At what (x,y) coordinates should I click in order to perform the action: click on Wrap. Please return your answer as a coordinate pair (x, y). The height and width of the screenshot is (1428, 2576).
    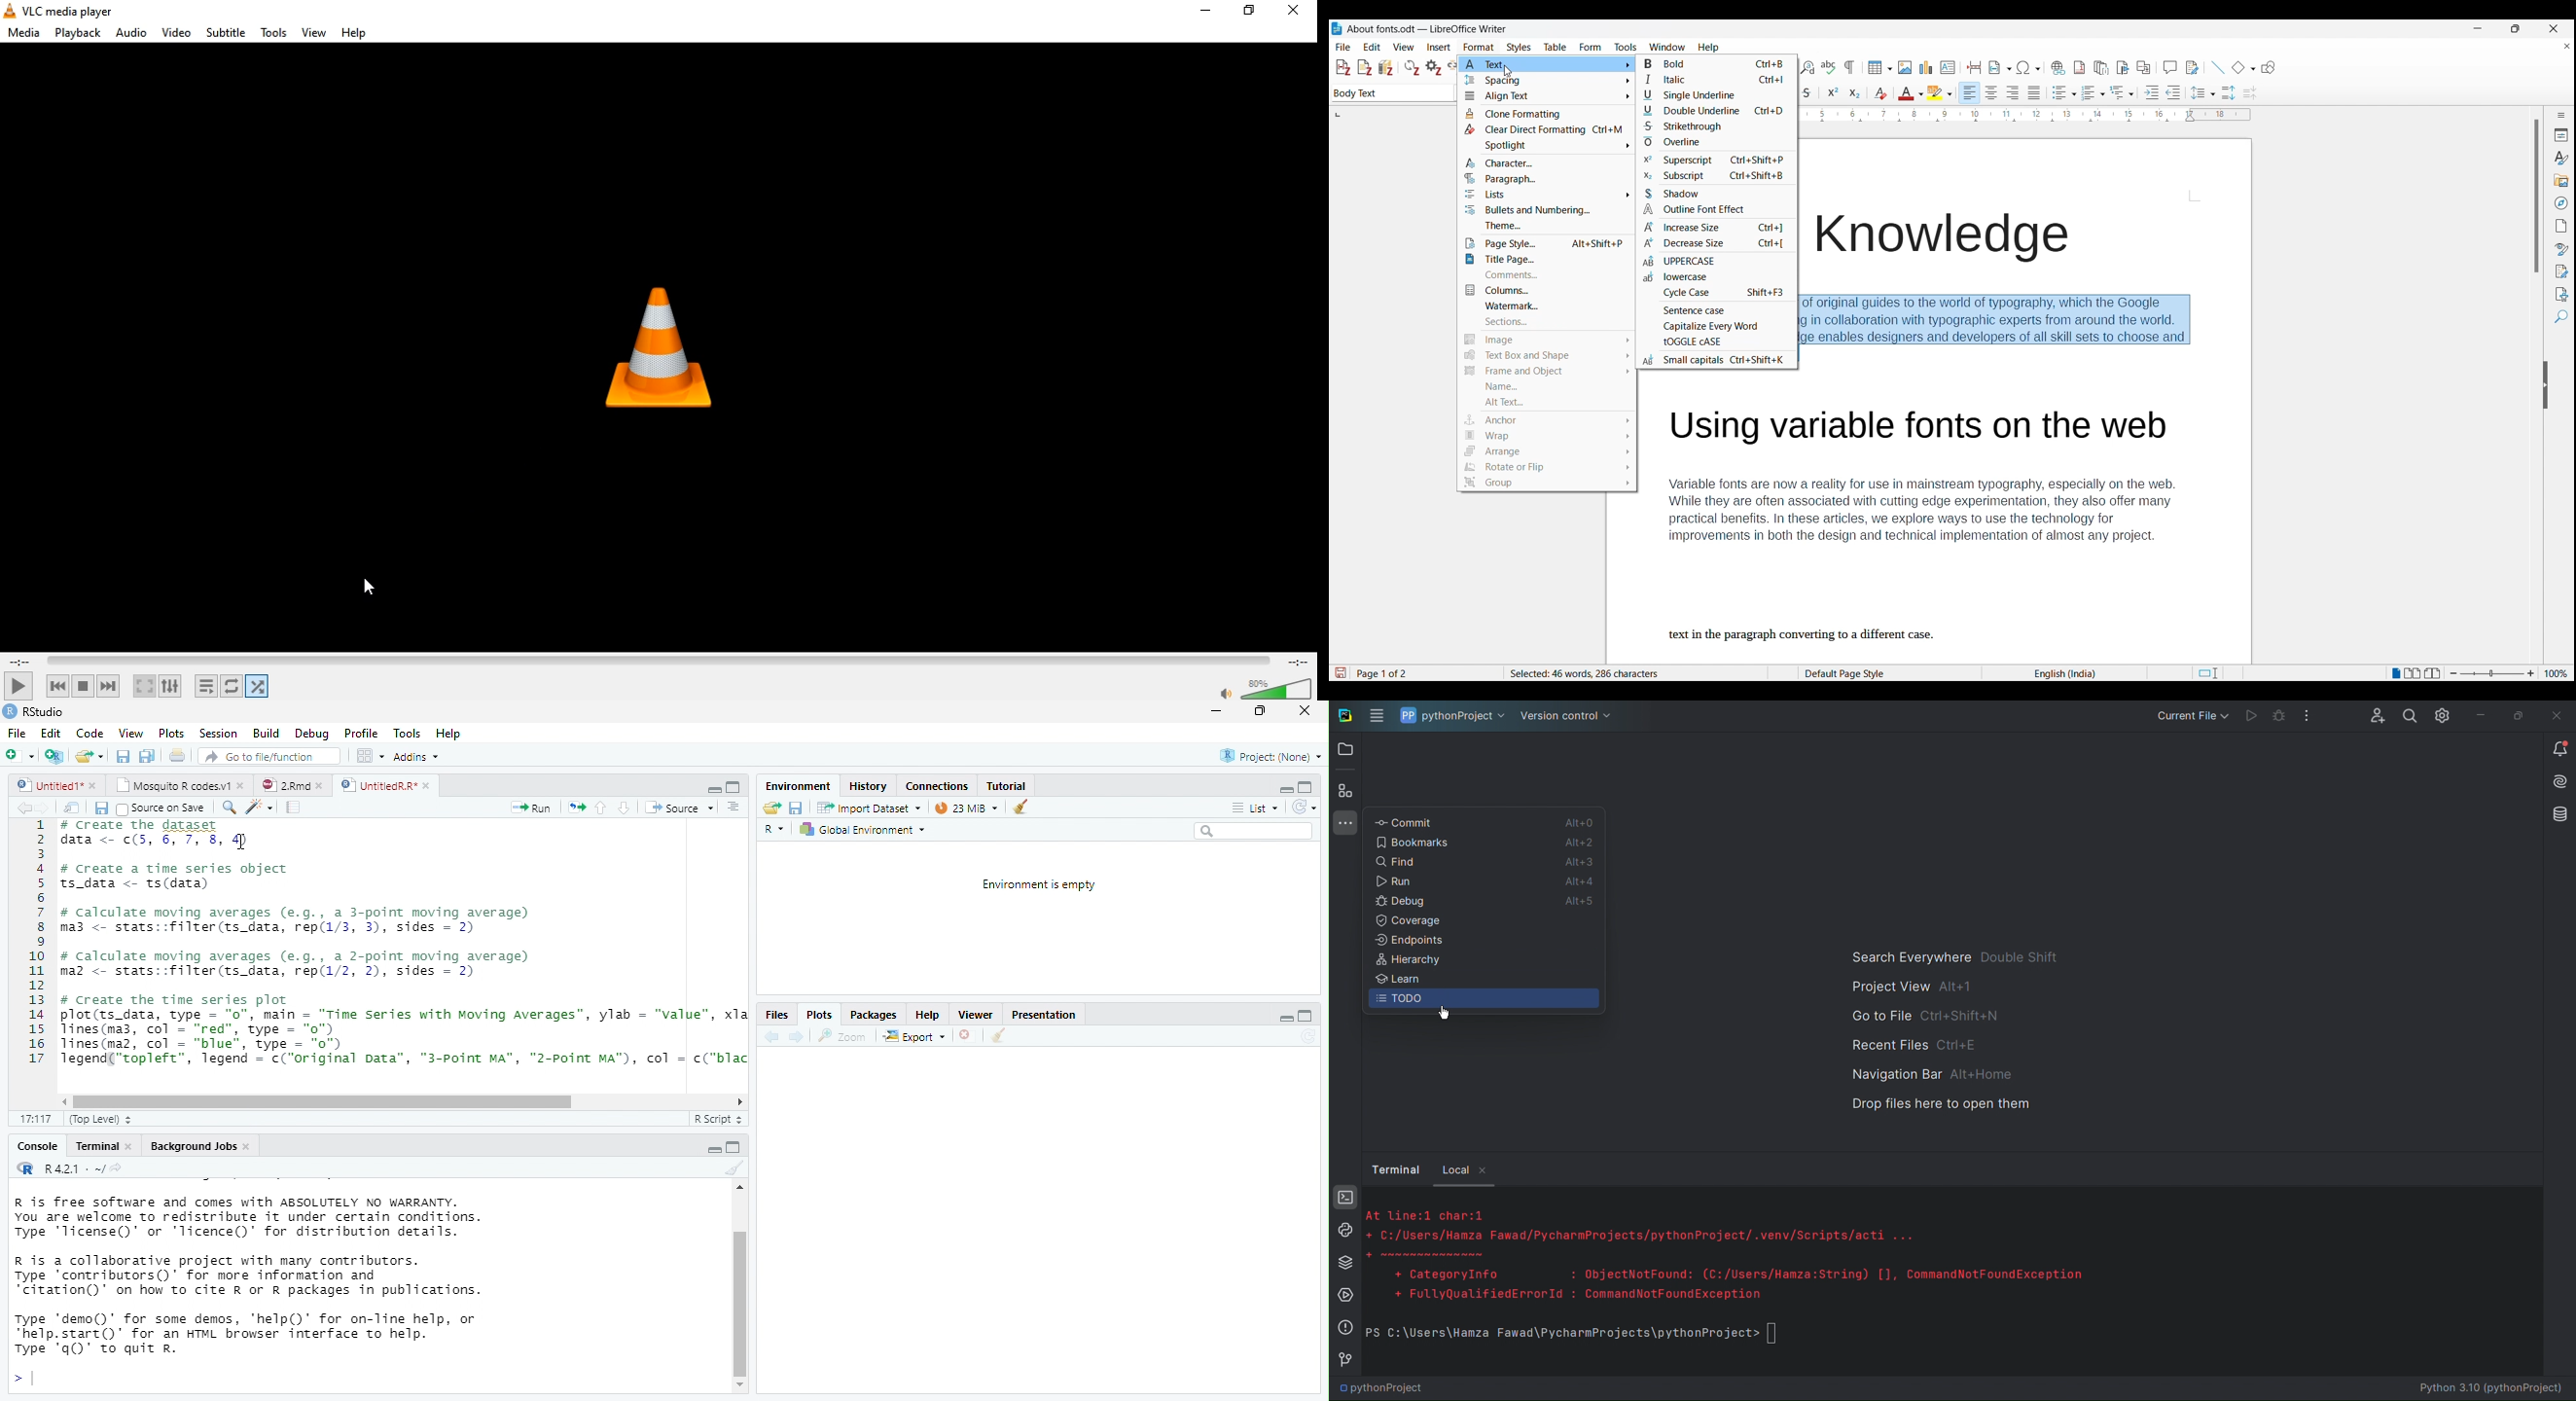
    Looking at the image, I should click on (1547, 436).